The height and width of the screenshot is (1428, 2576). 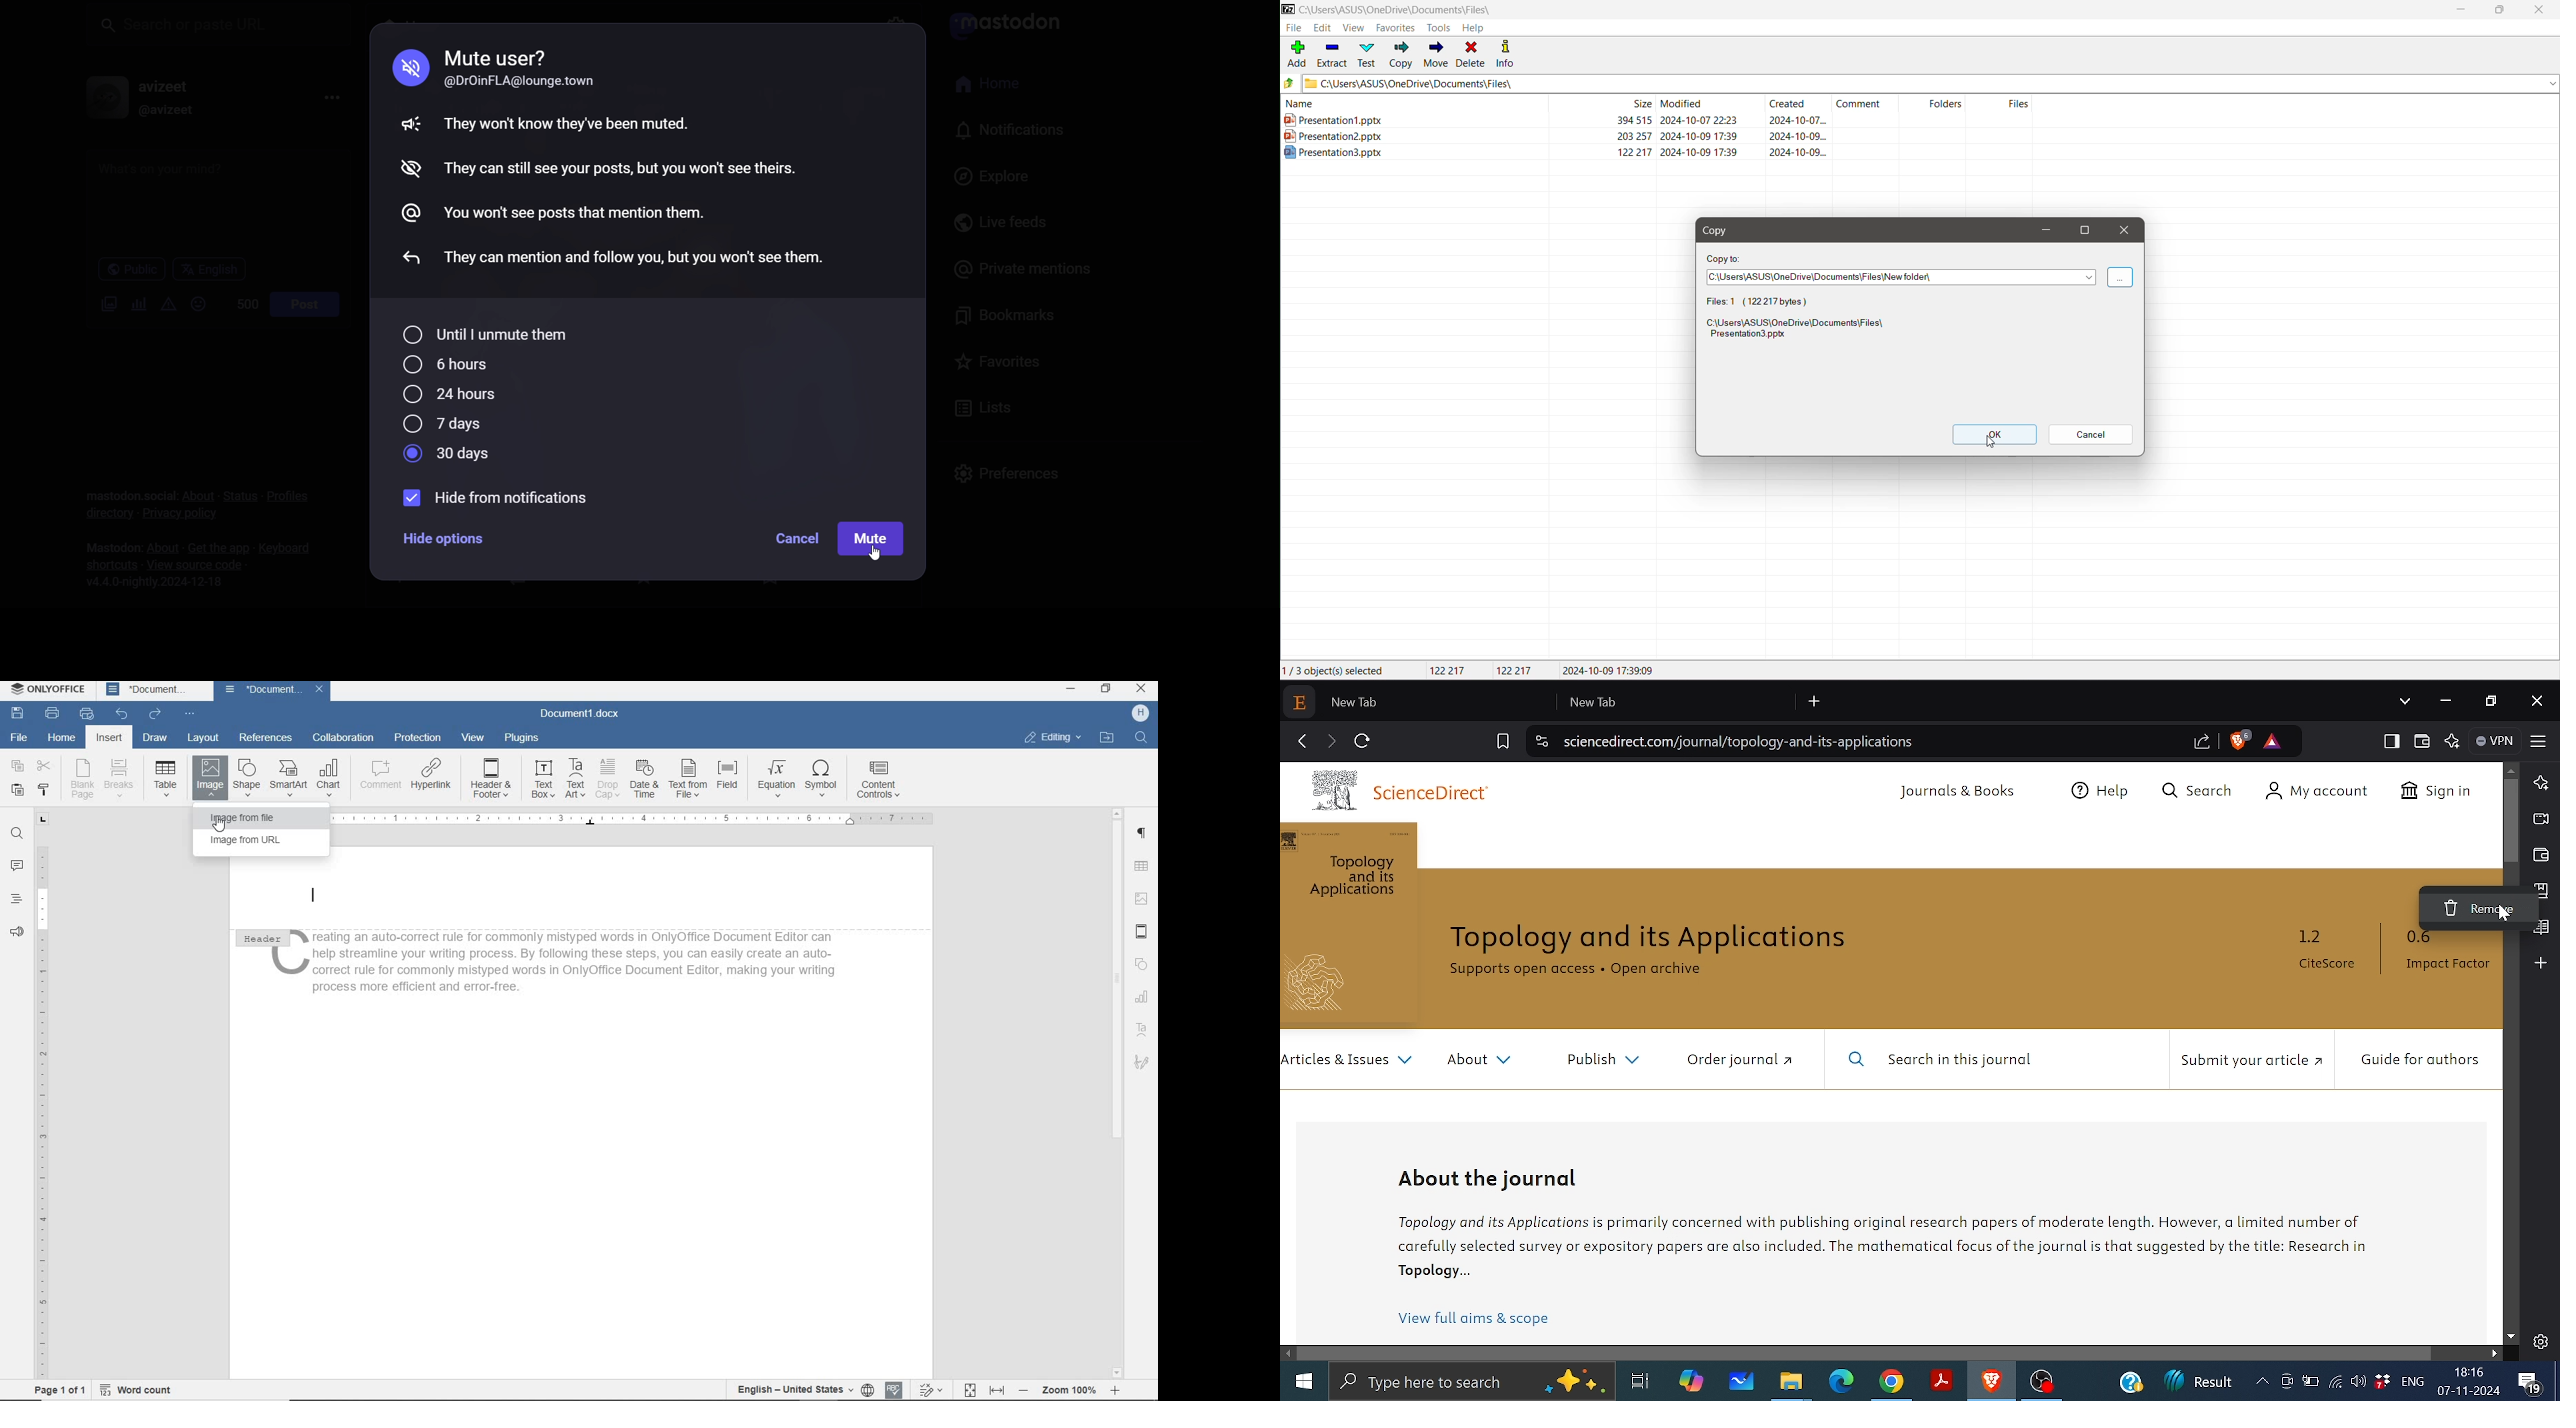 I want to click on RULER, so click(x=643, y=822).